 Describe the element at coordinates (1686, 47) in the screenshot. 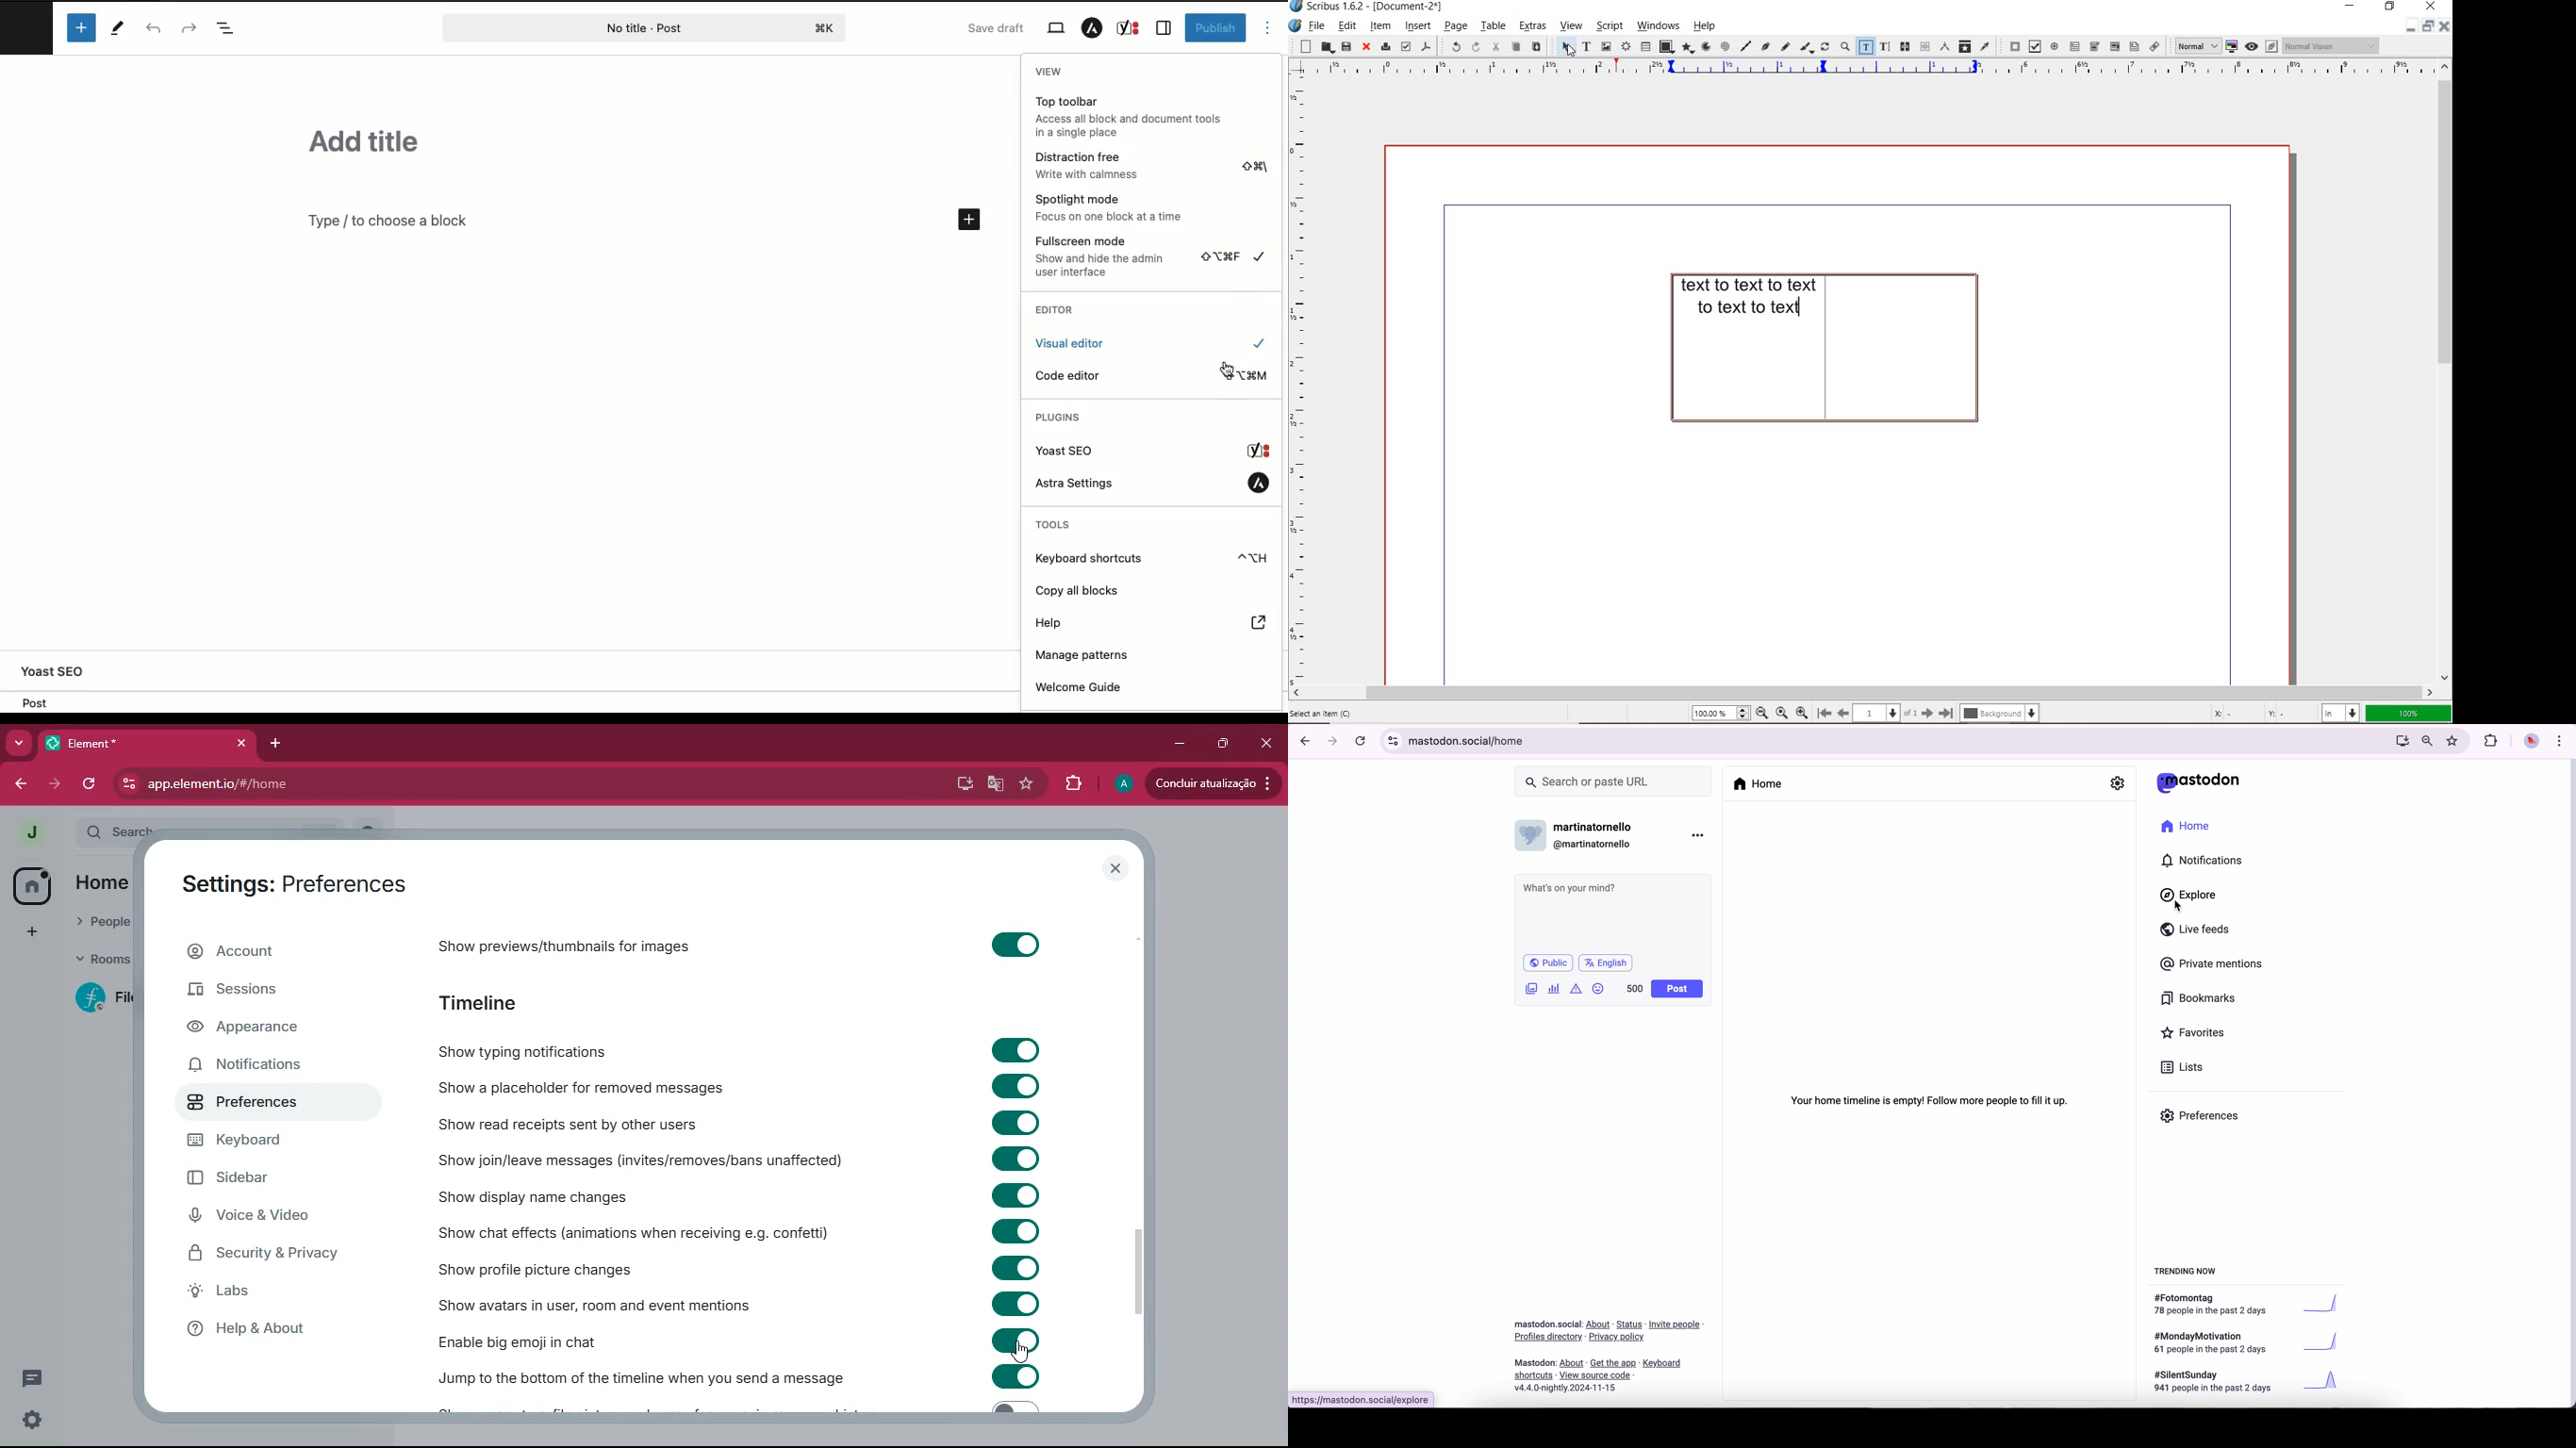

I see `polygon` at that location.